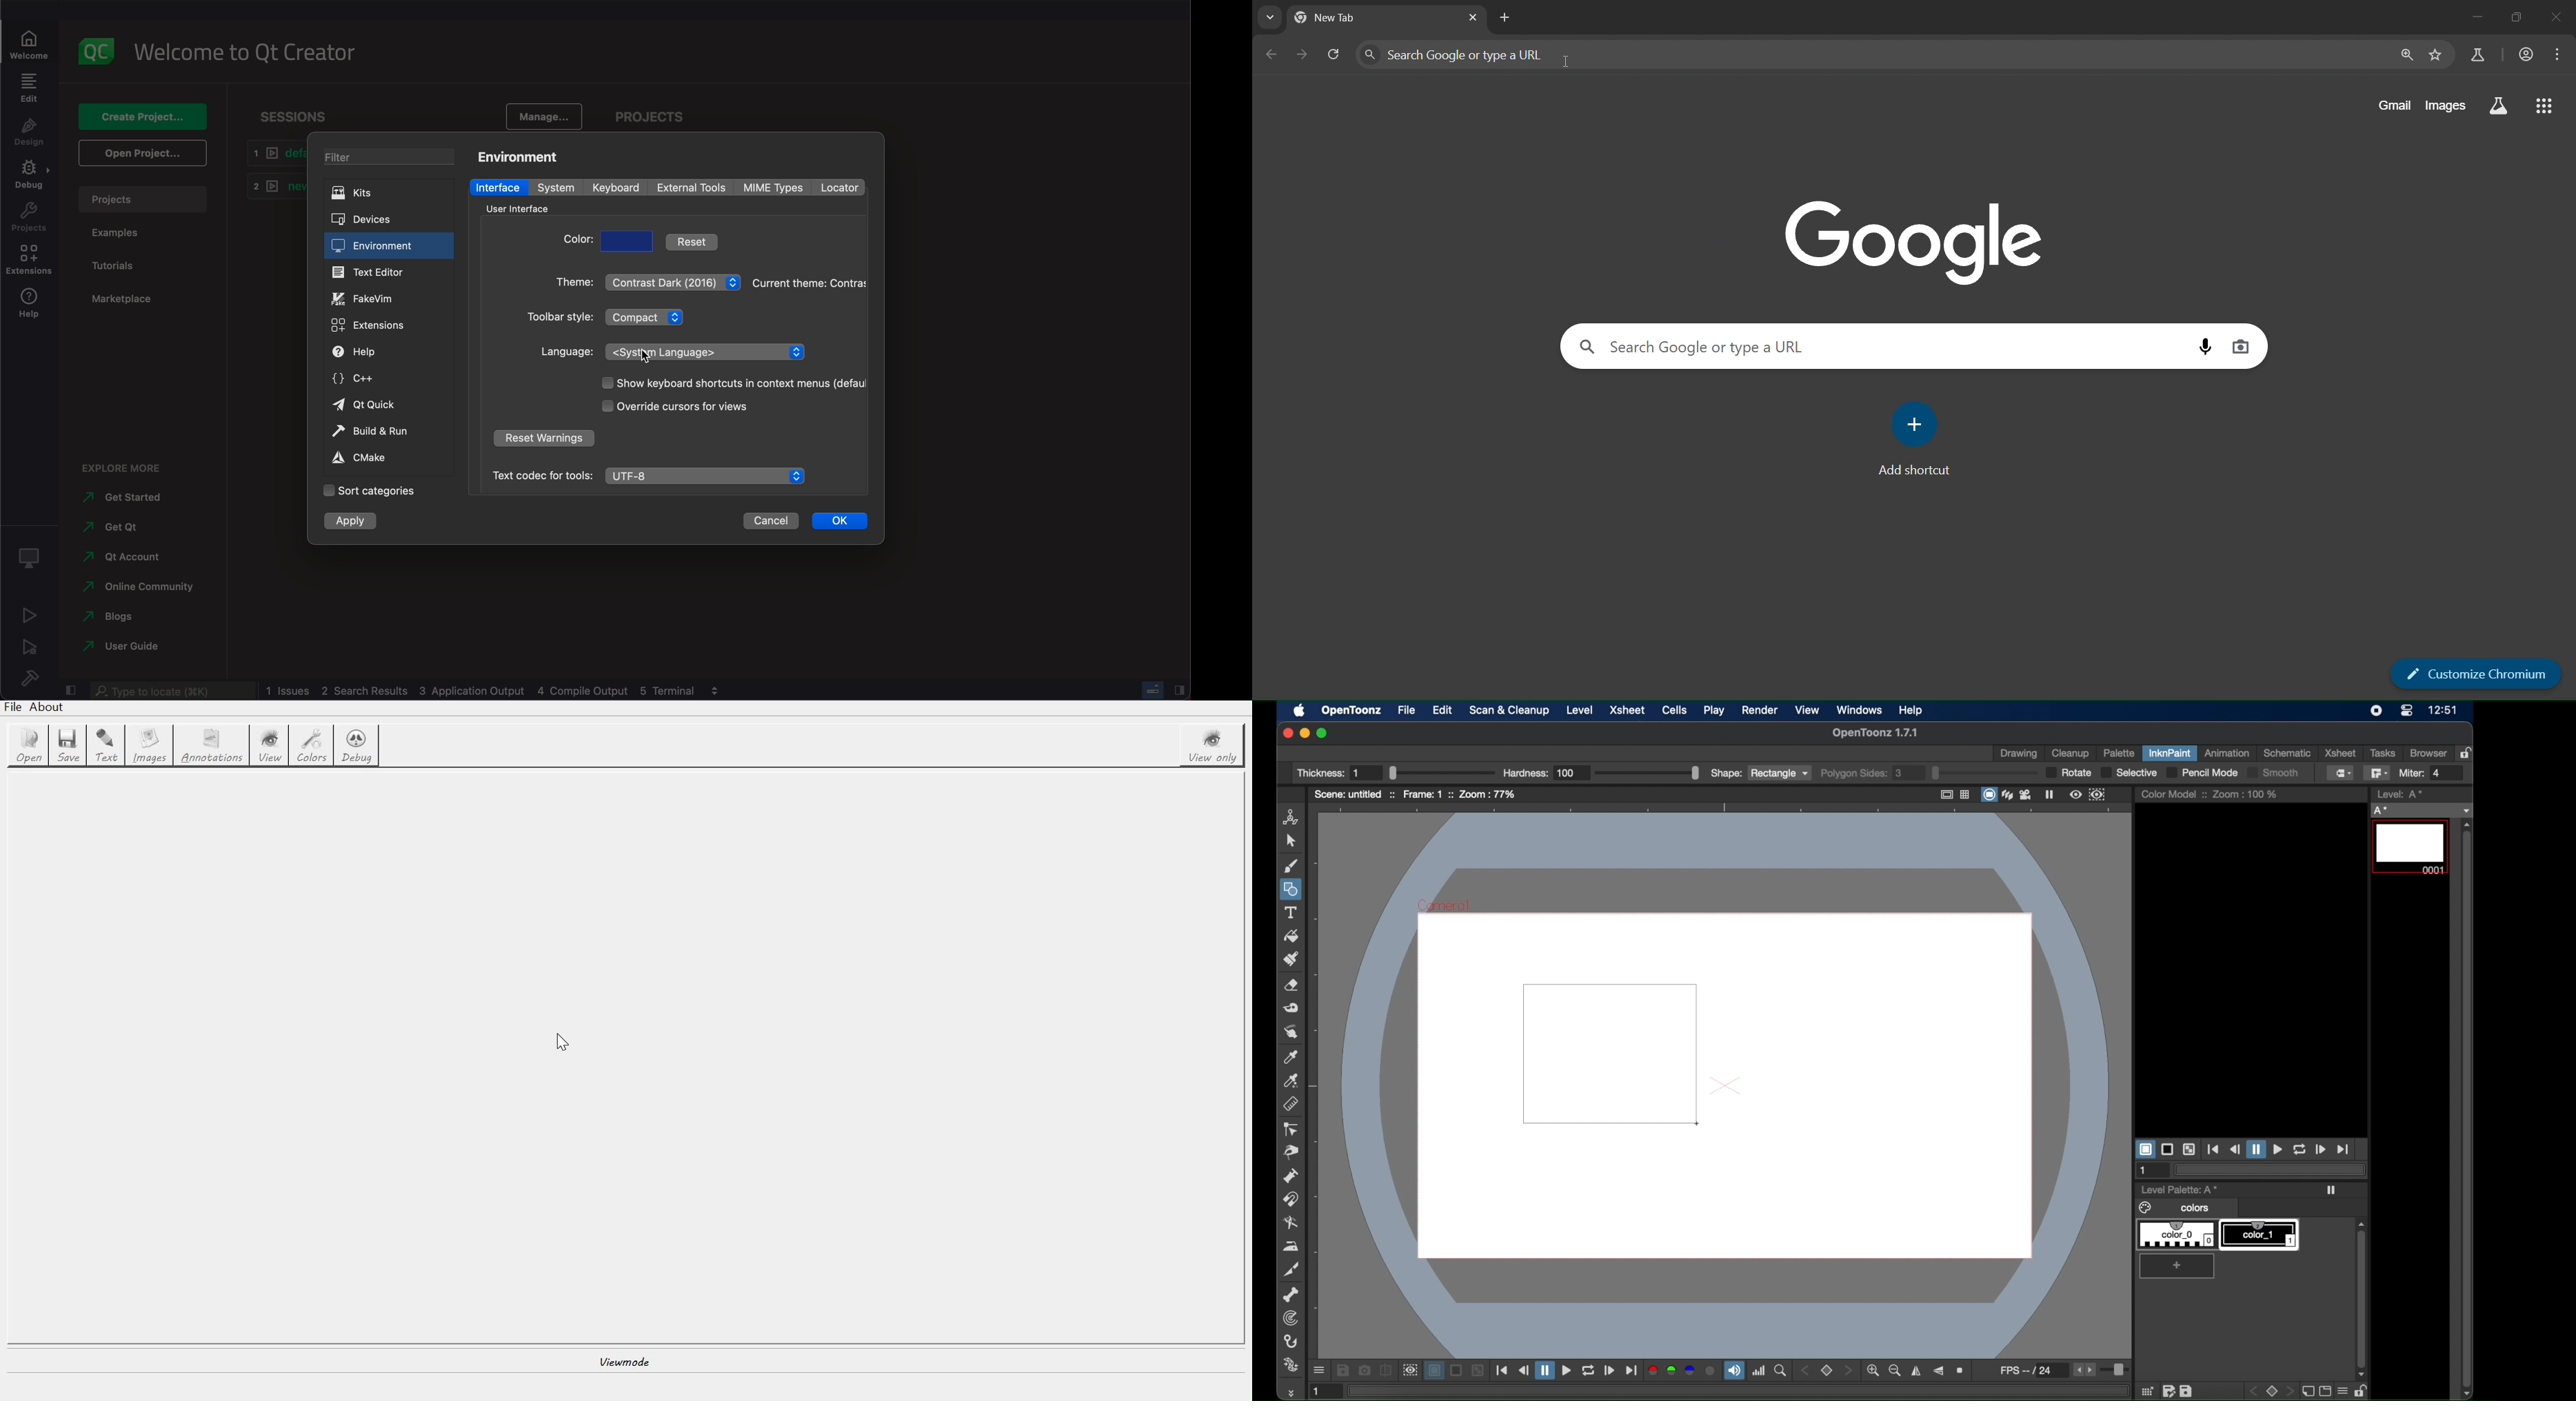 The height and width of the screenshot is (1428, 2576). What do you see at coordinates (1749, 347) in the screenshot?
I see `search` at bounding box center [1749, 347].